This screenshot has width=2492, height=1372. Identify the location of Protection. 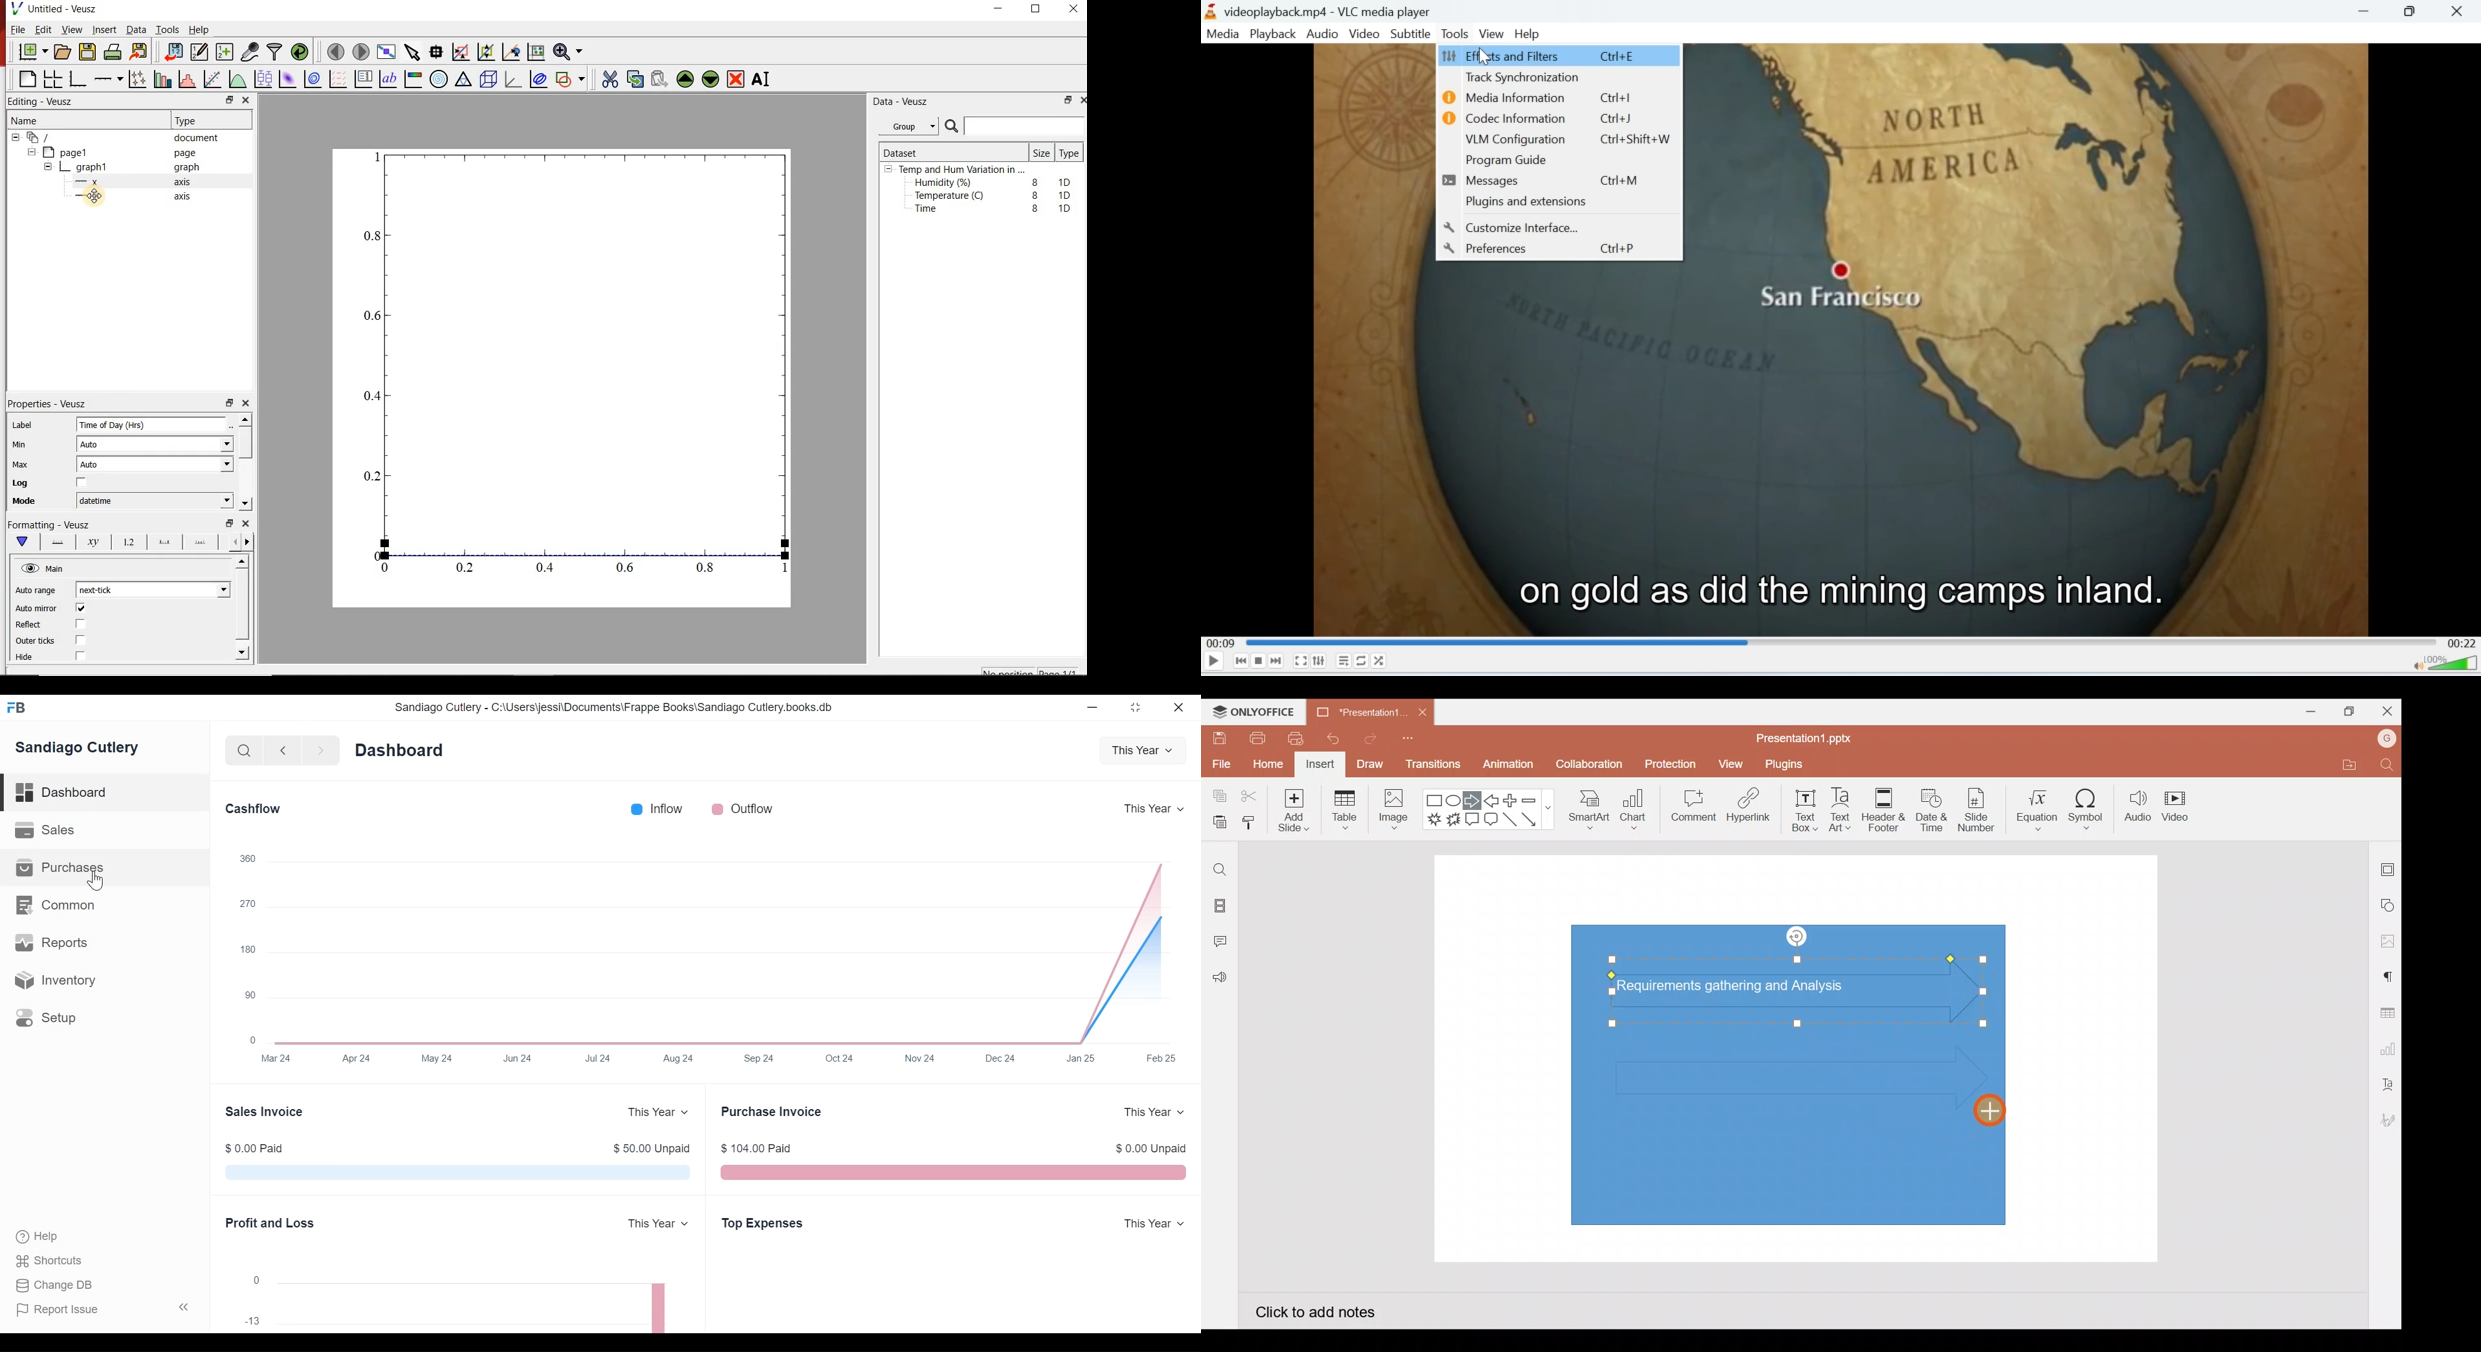
(1667, 764).